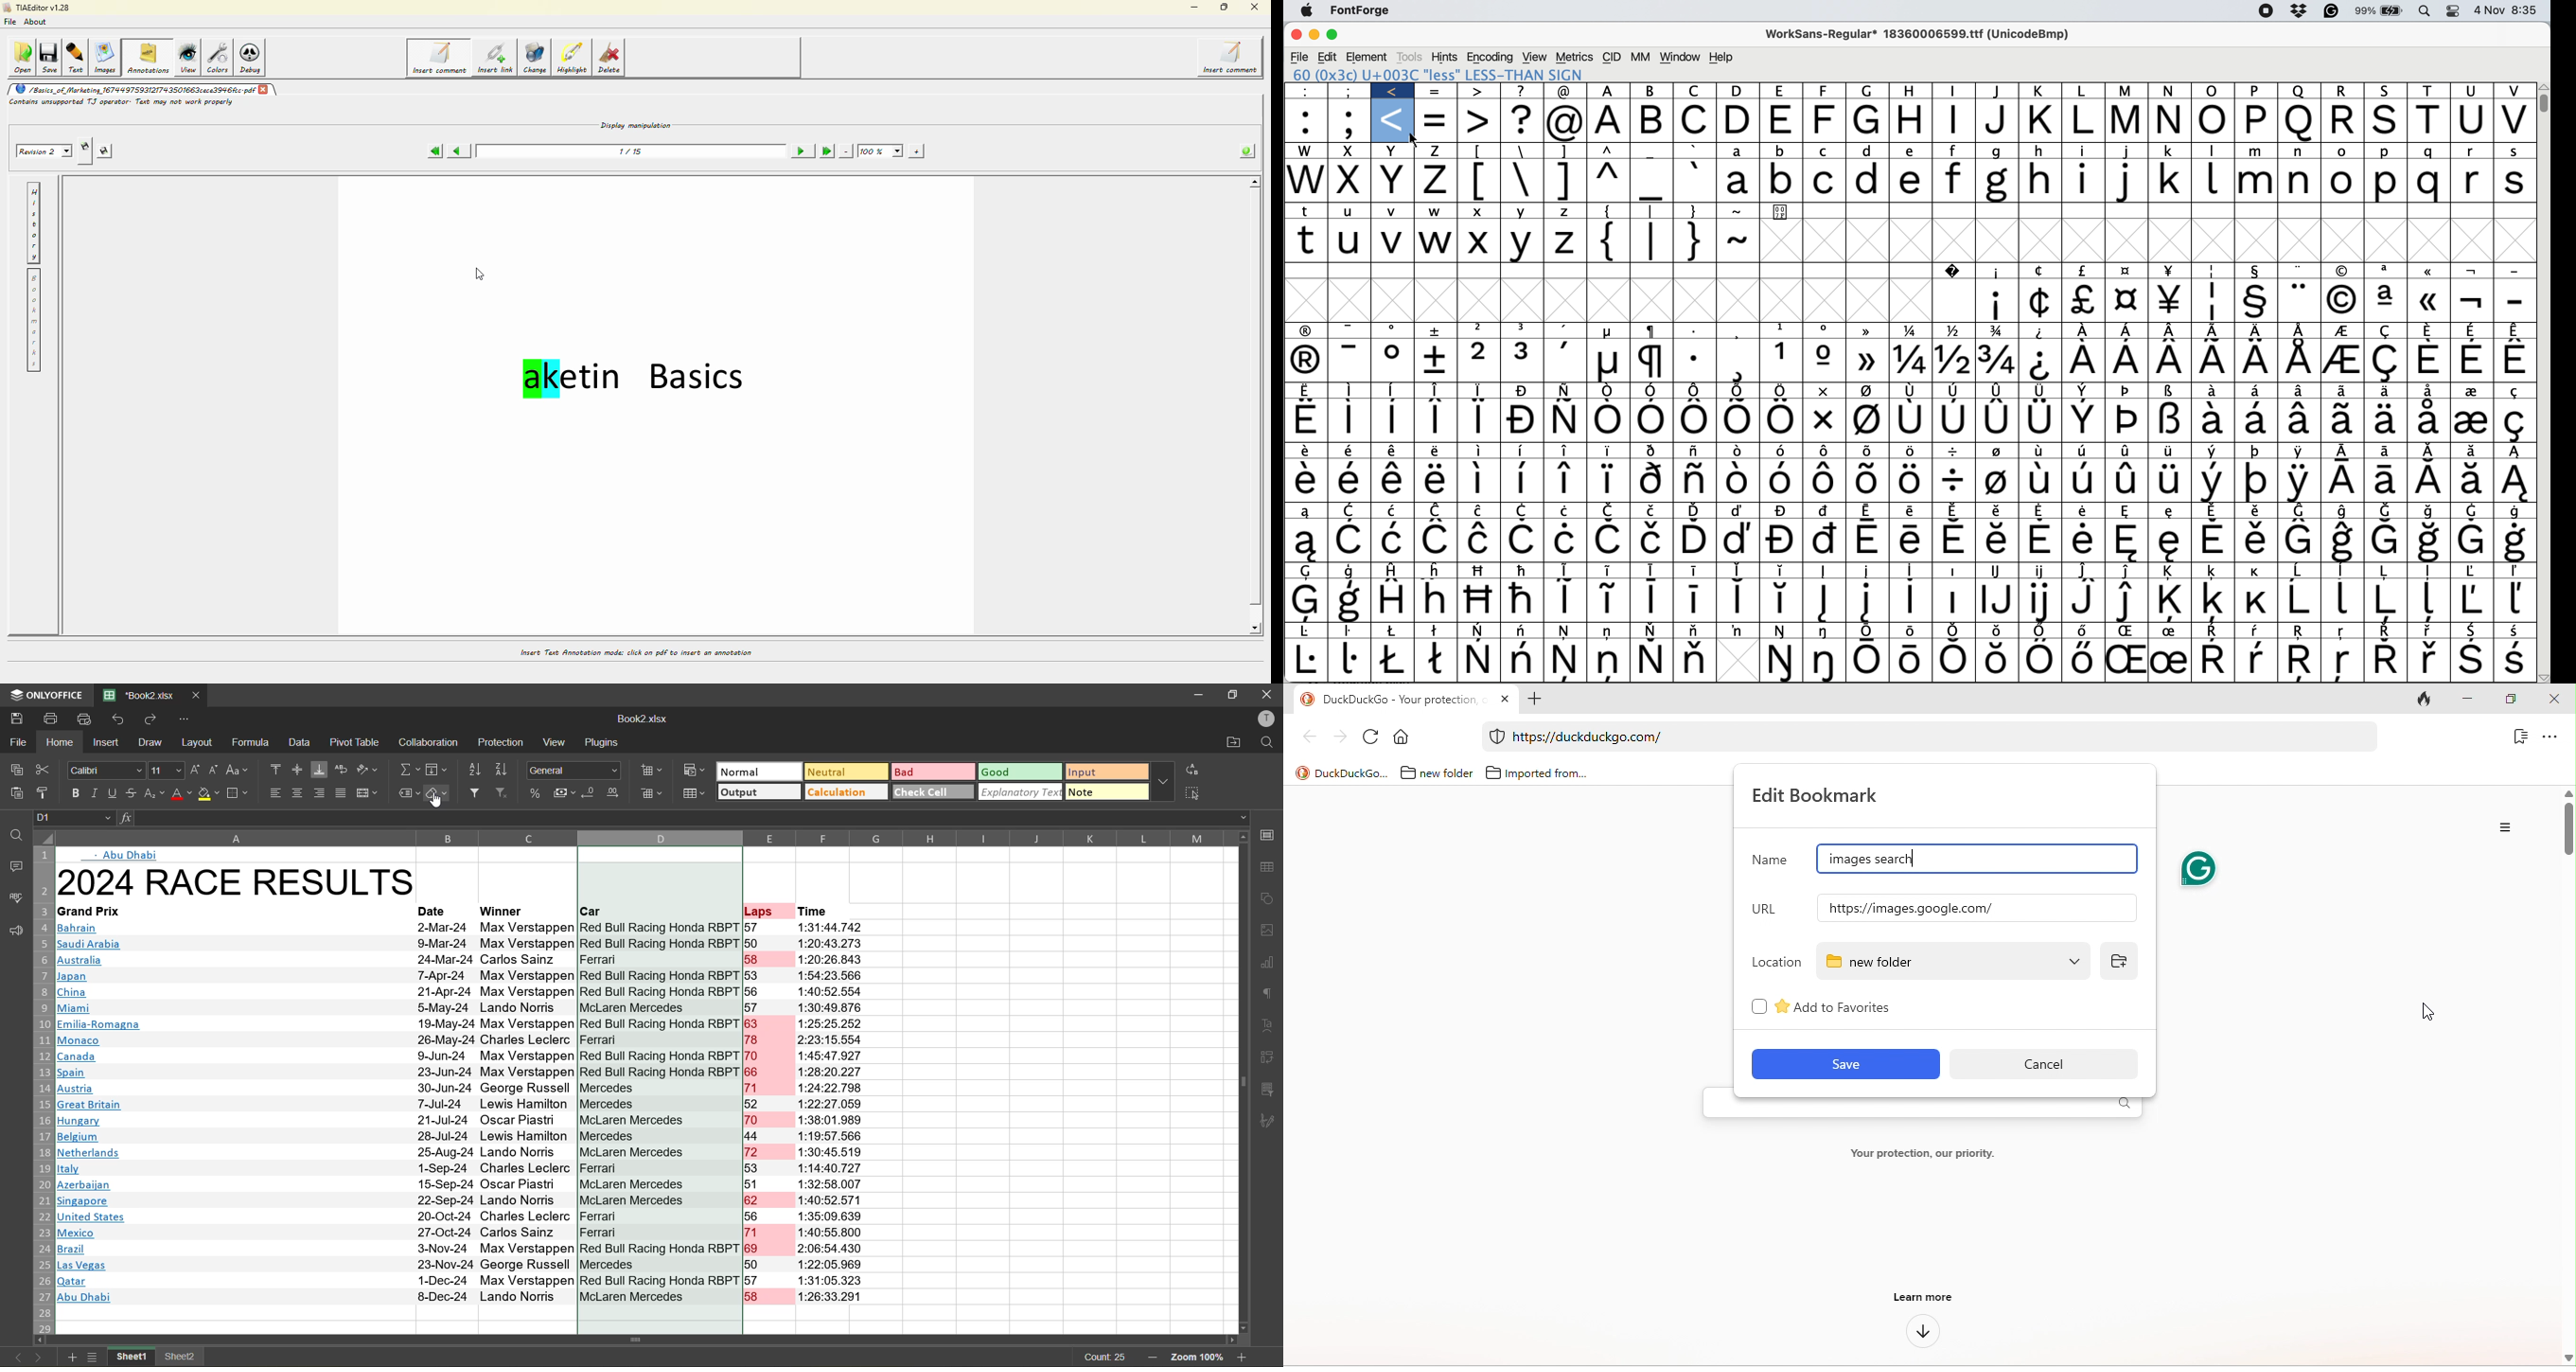 The width and height of the screenshot is (2576, 1372). What do you see at coordinates (933, 793) in the screenshot?
I see `check cell` at bounding box center [933, 793].